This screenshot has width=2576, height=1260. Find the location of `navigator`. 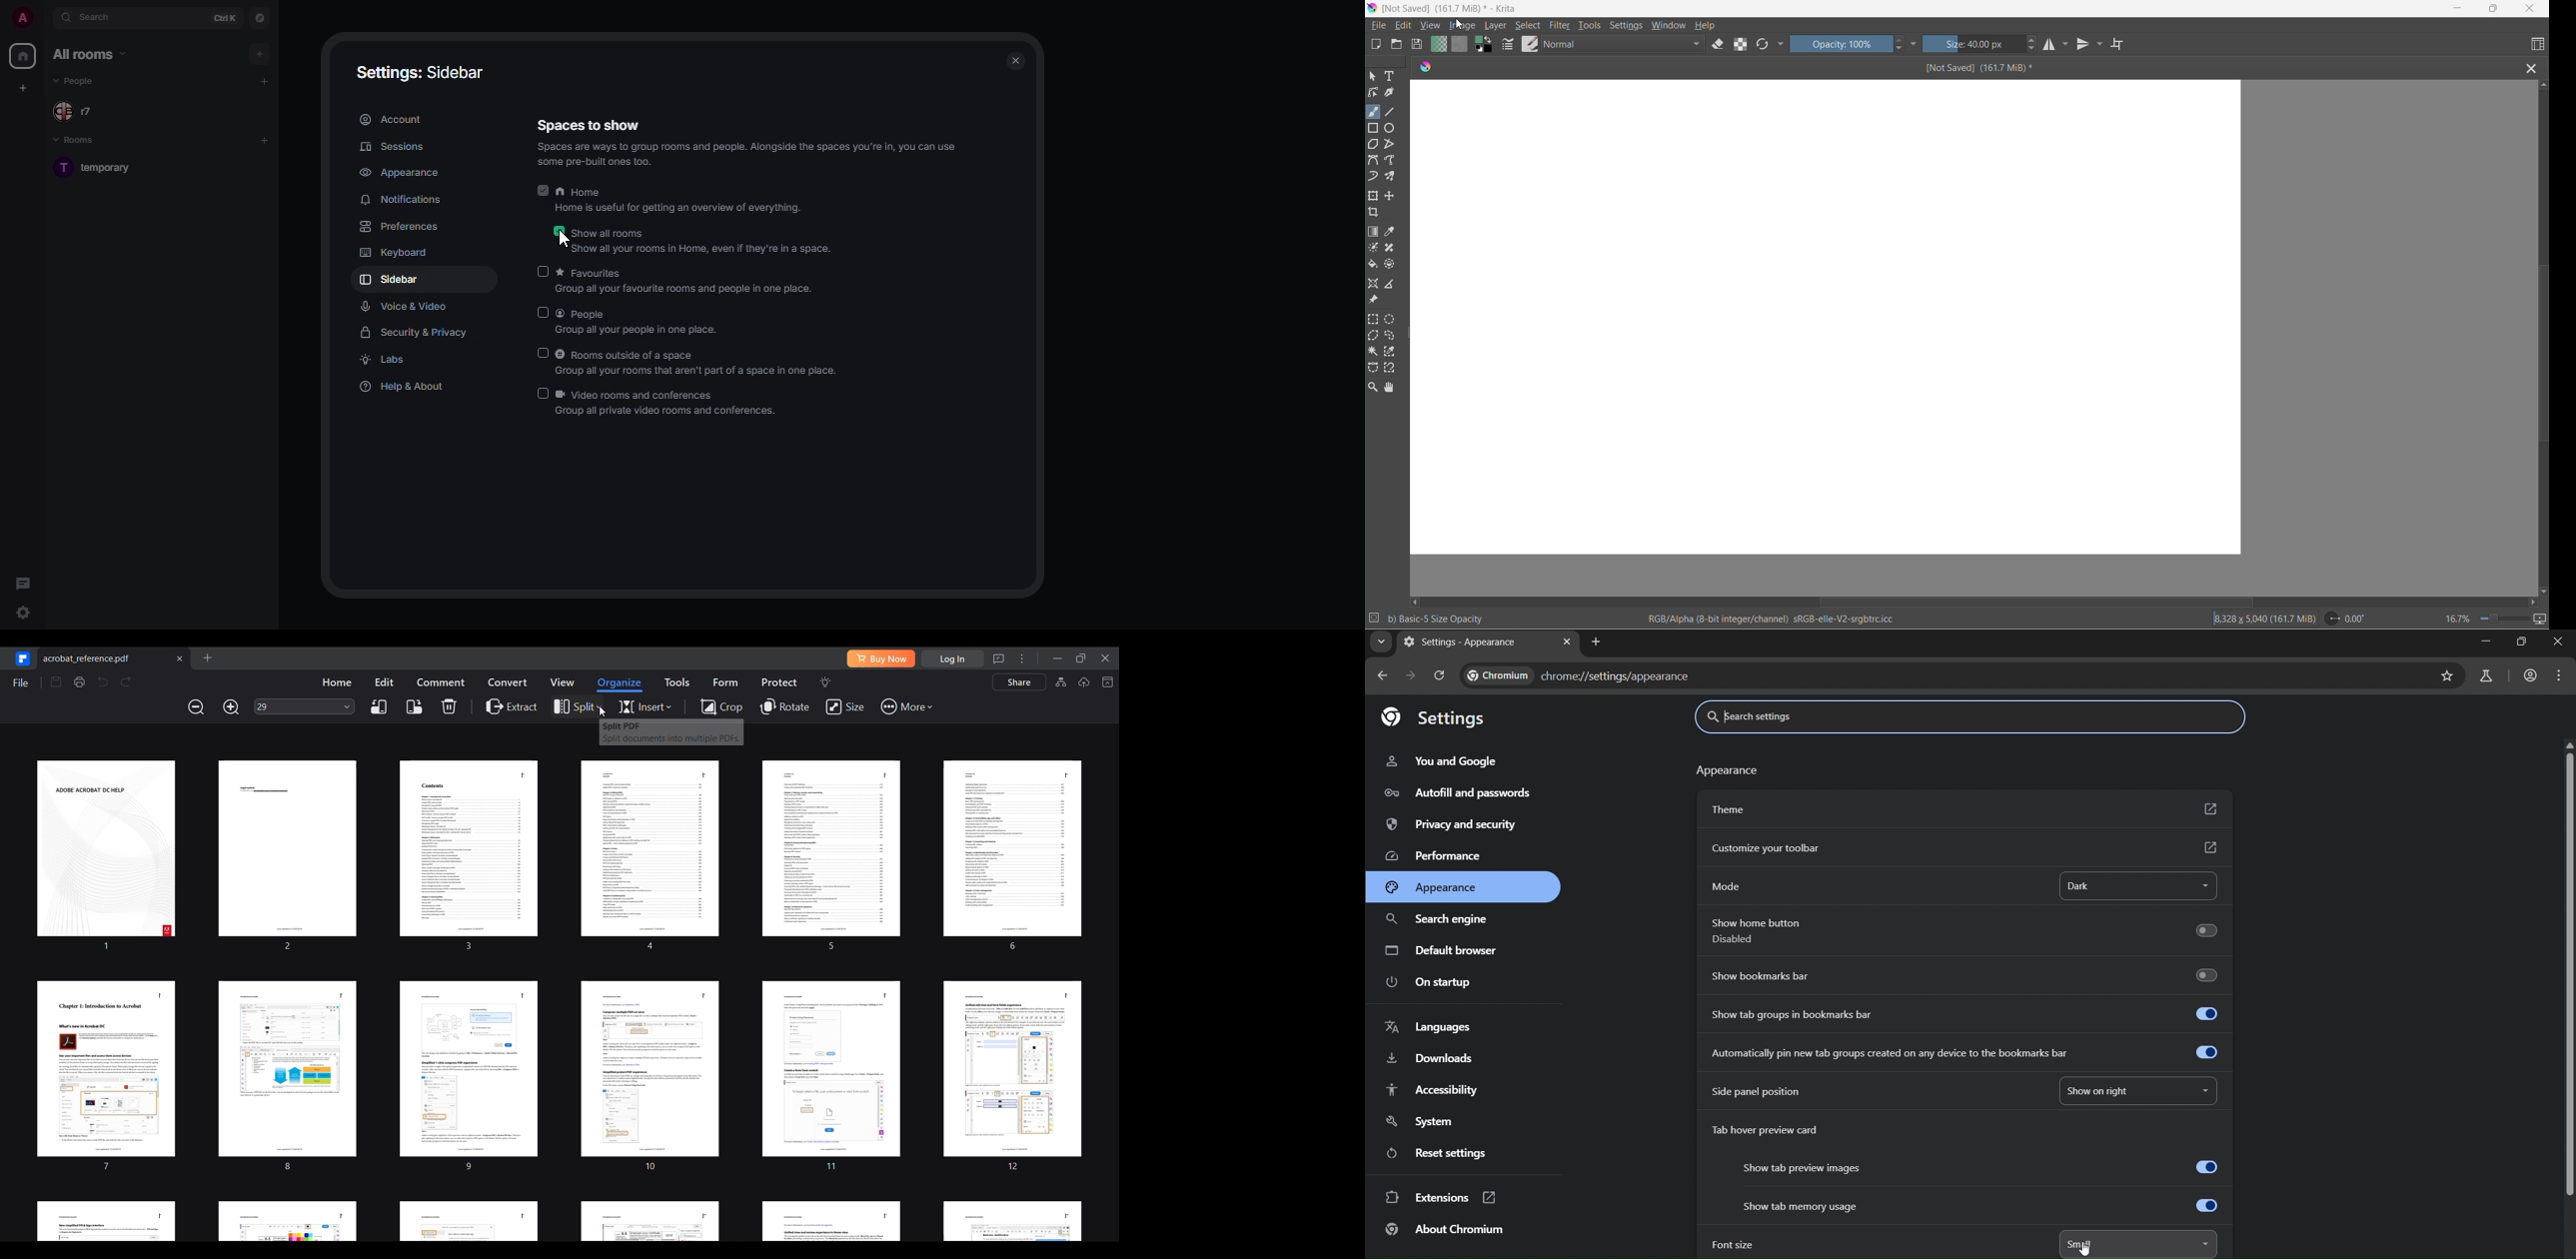

navigator is located at coordinates (259, 21).